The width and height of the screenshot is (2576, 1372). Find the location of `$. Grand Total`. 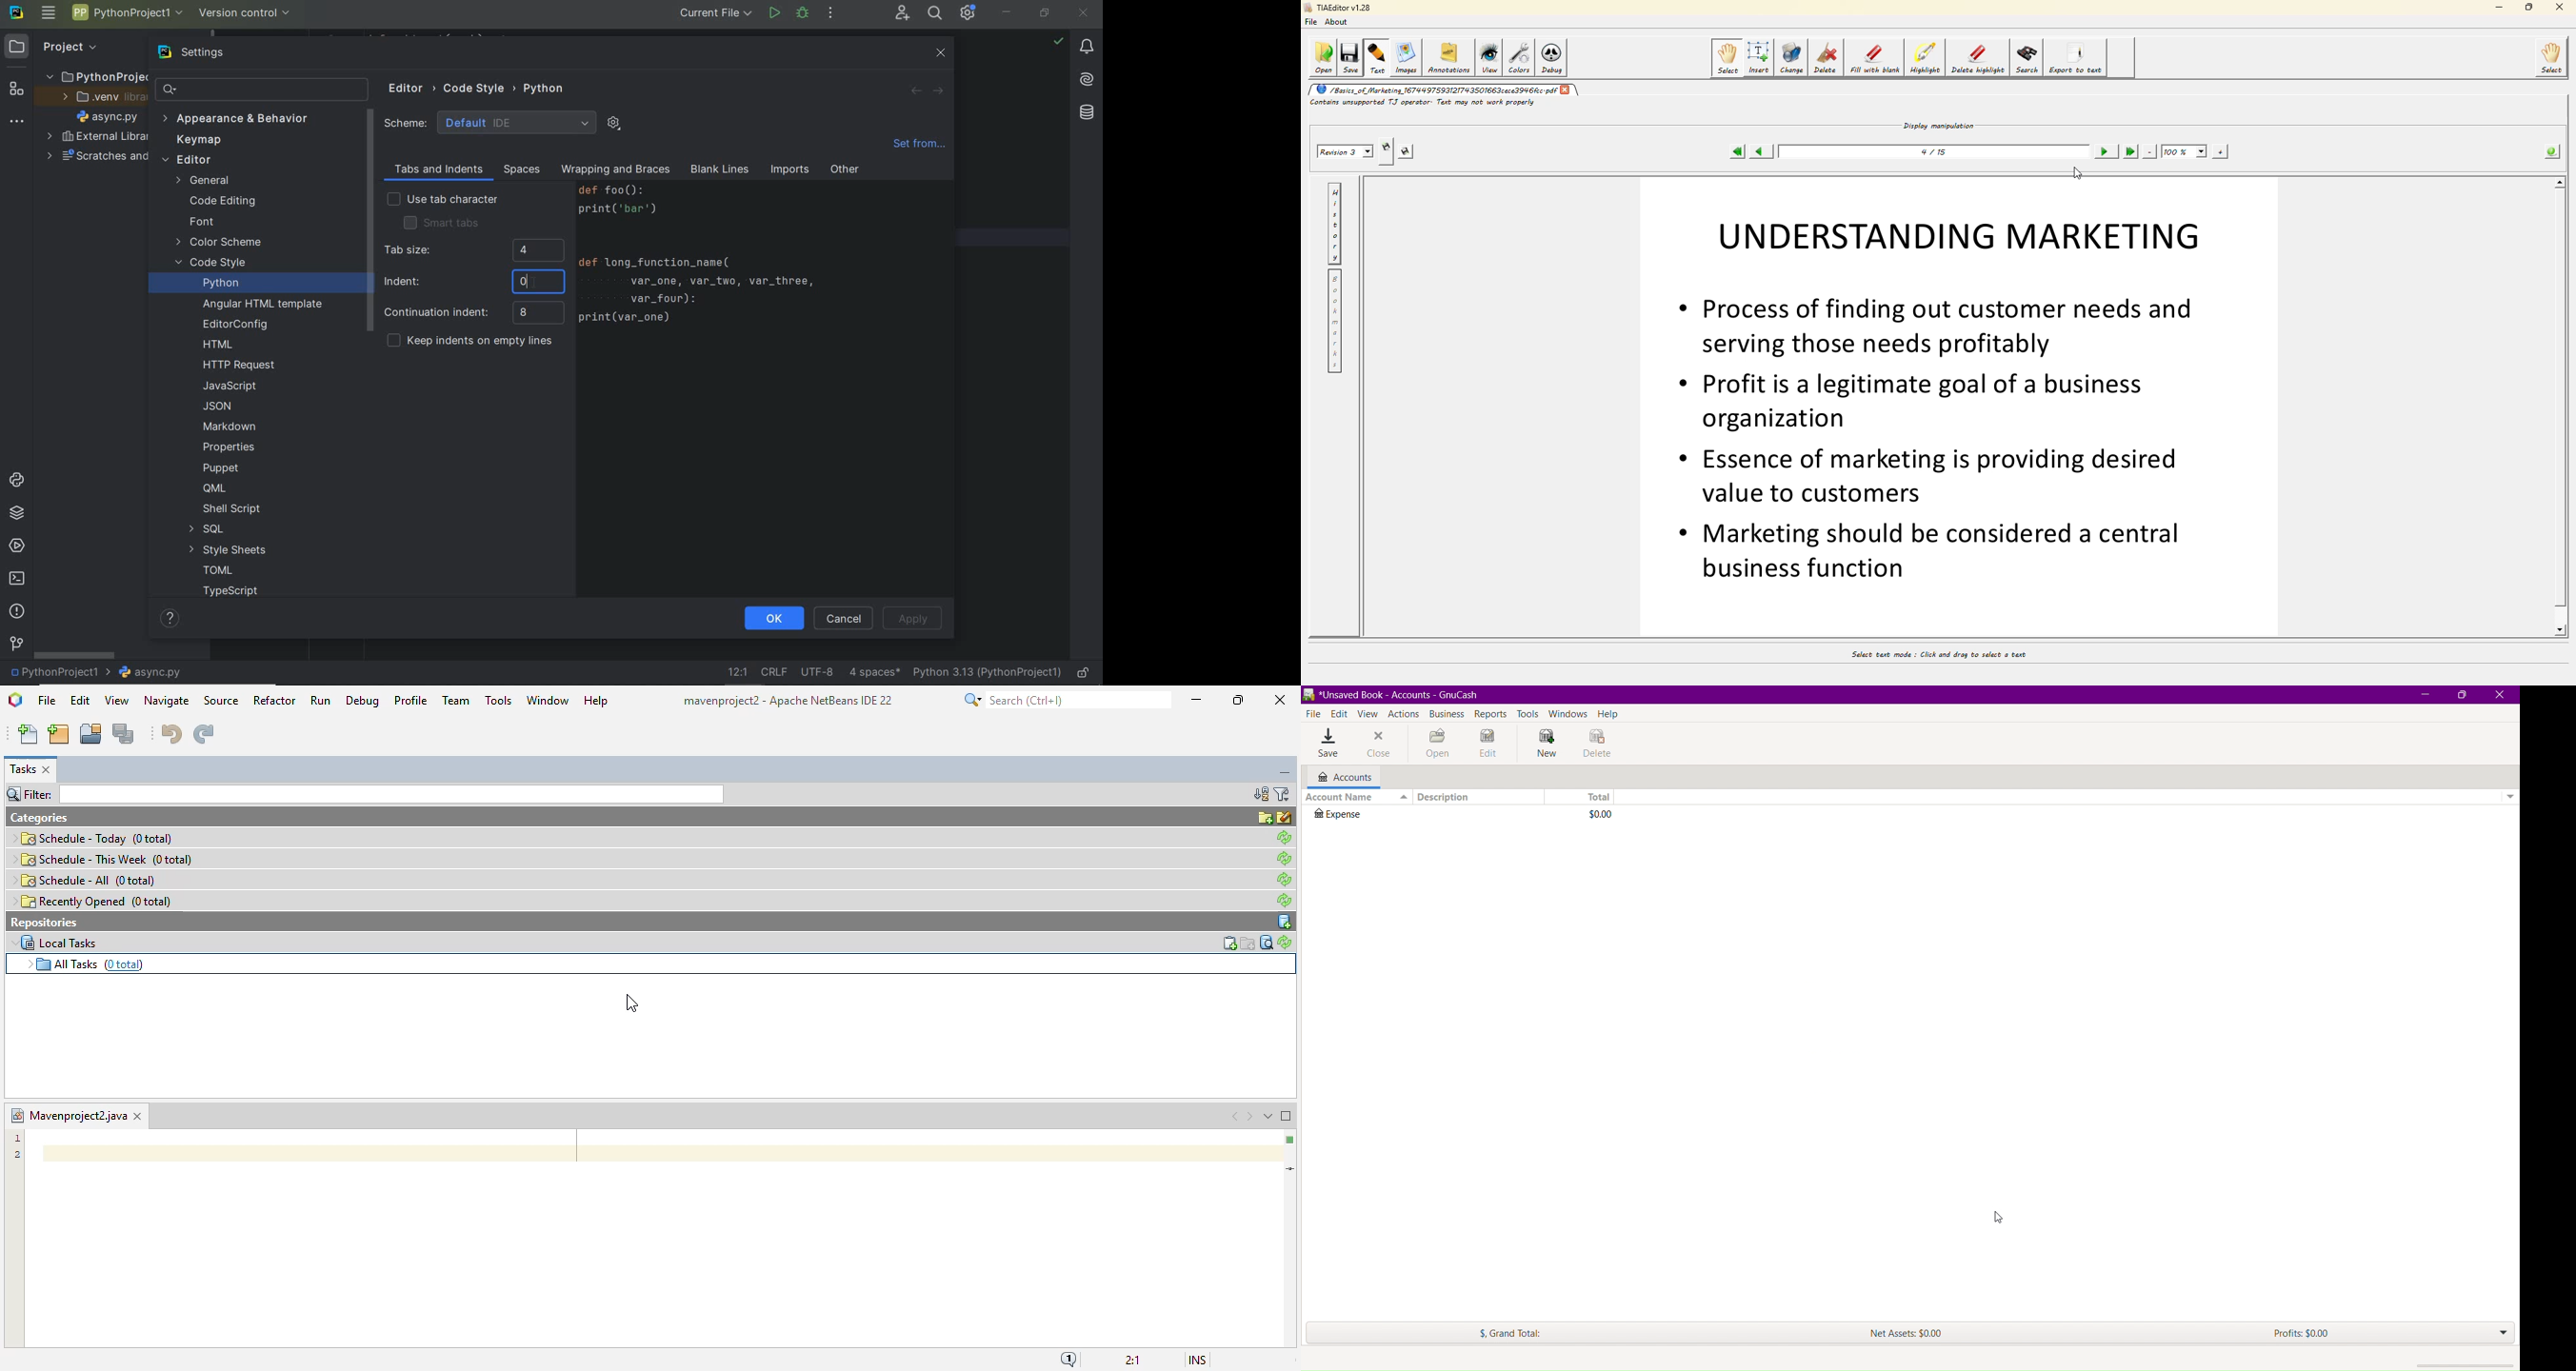

$. Grand Total is located at coordinates (1494, 1333).